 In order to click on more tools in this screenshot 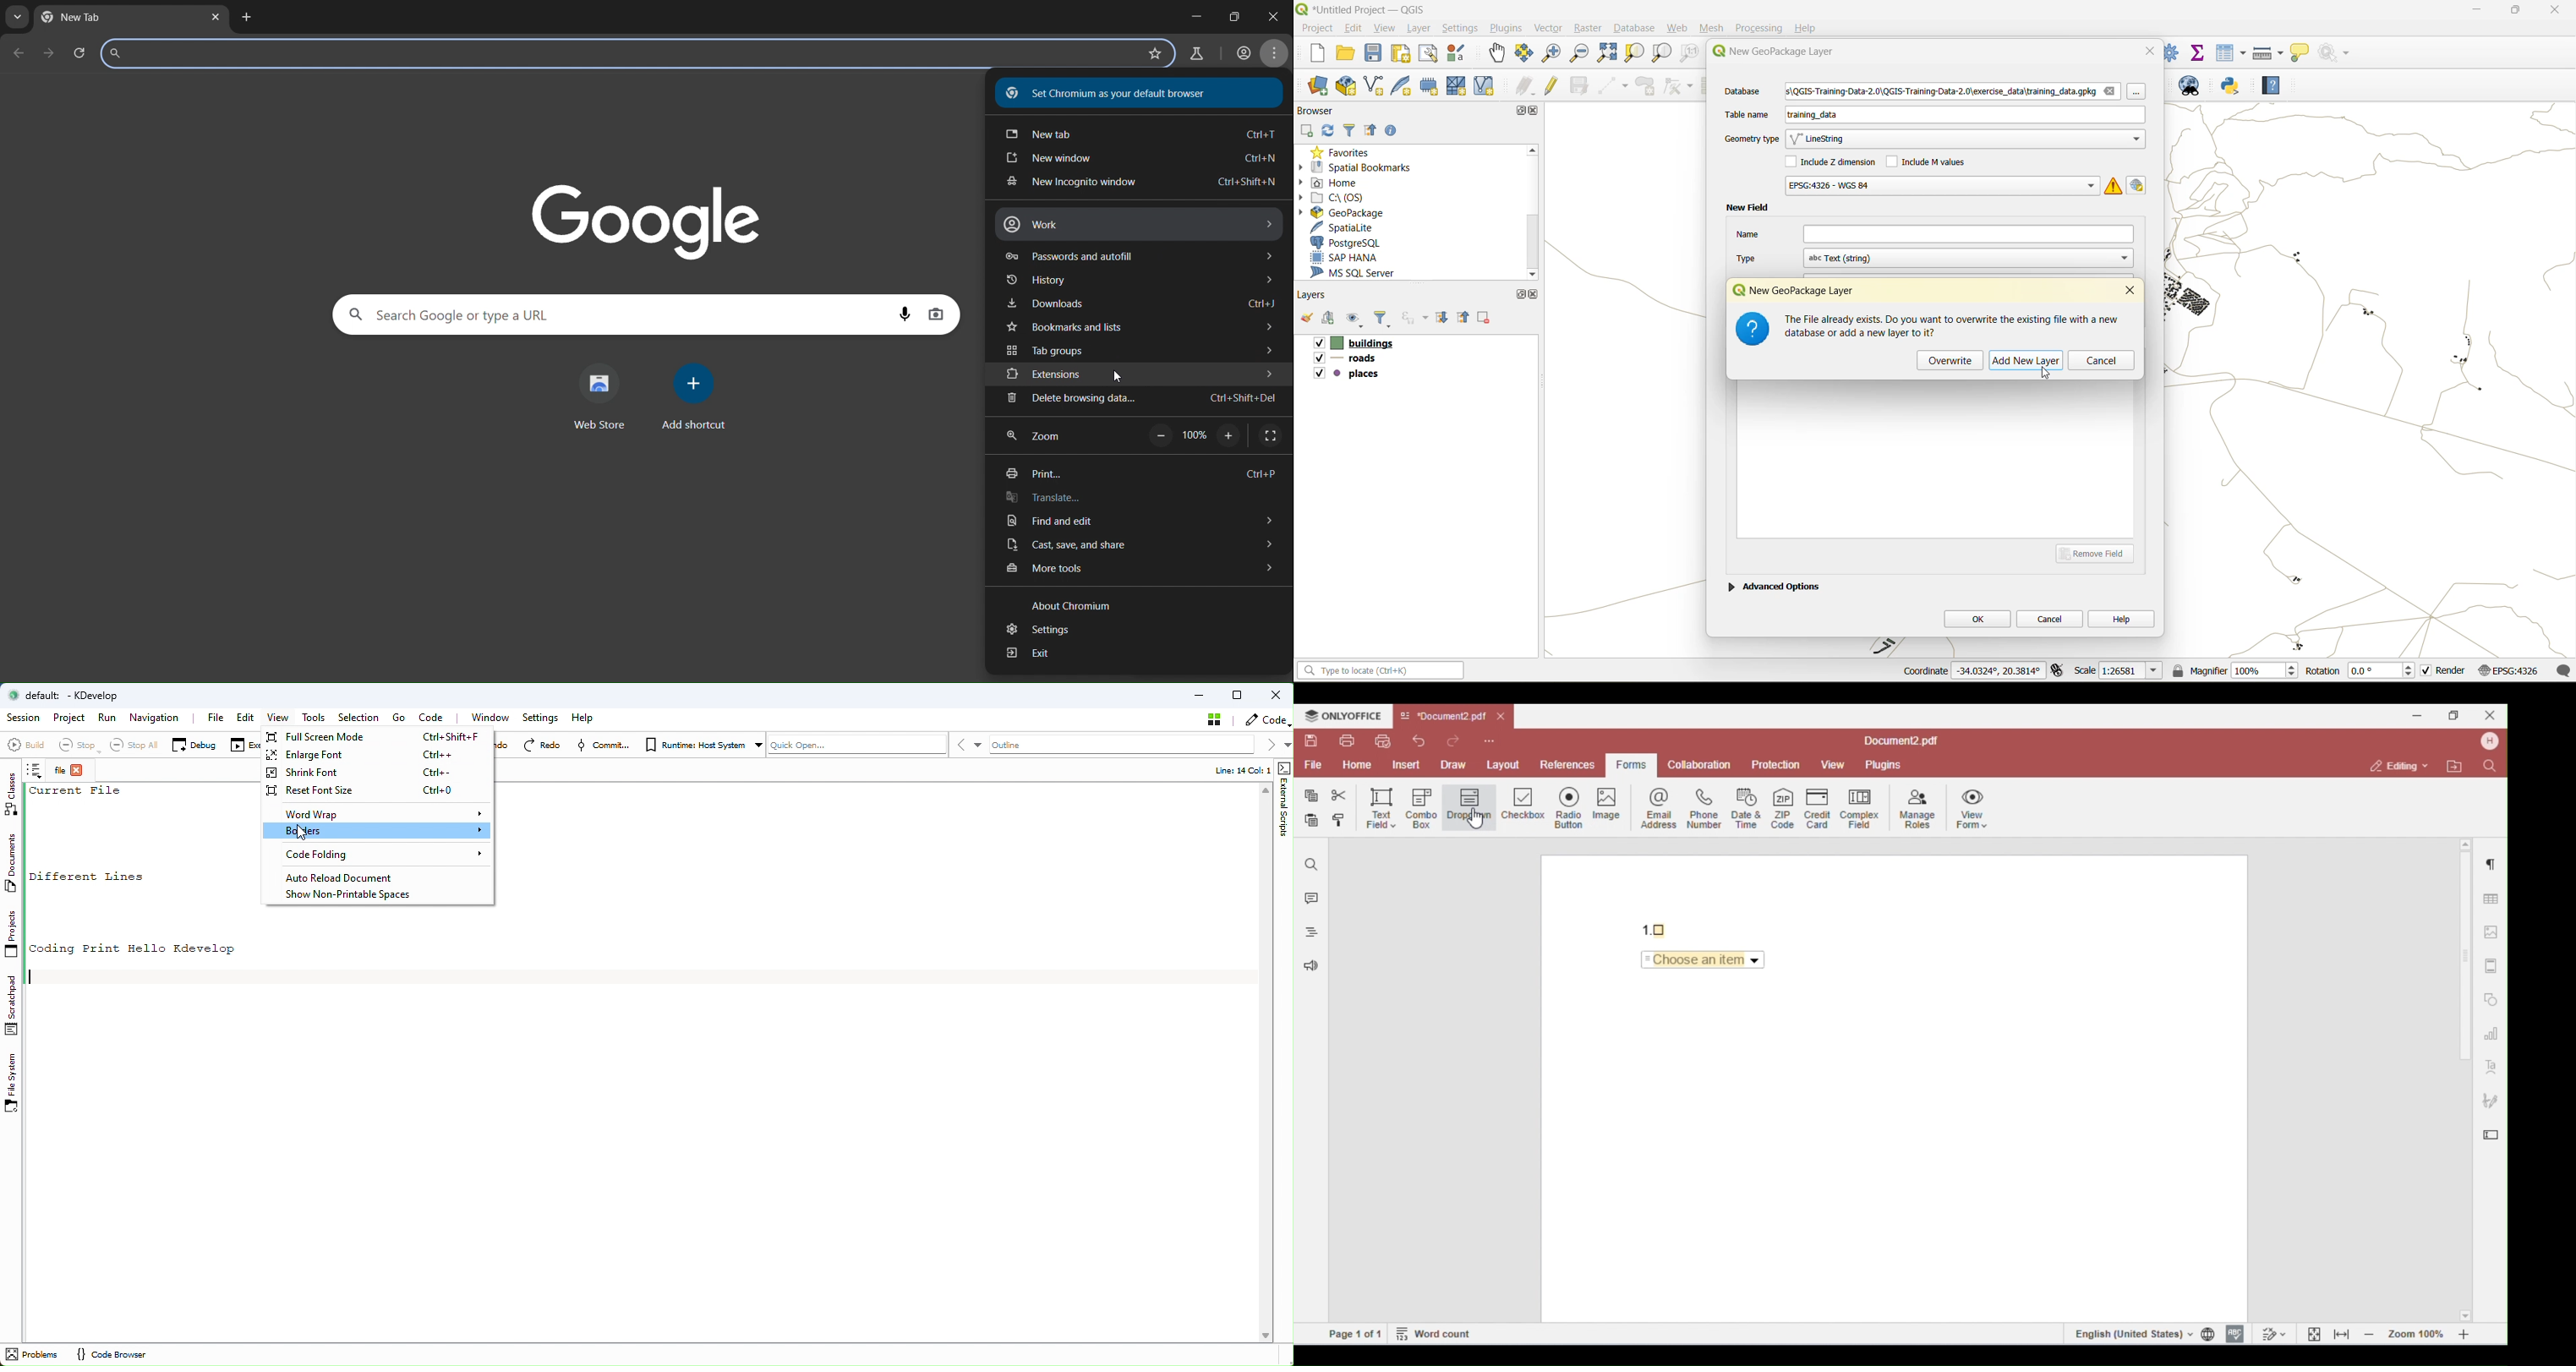, I will do `click(1143, 571)`.